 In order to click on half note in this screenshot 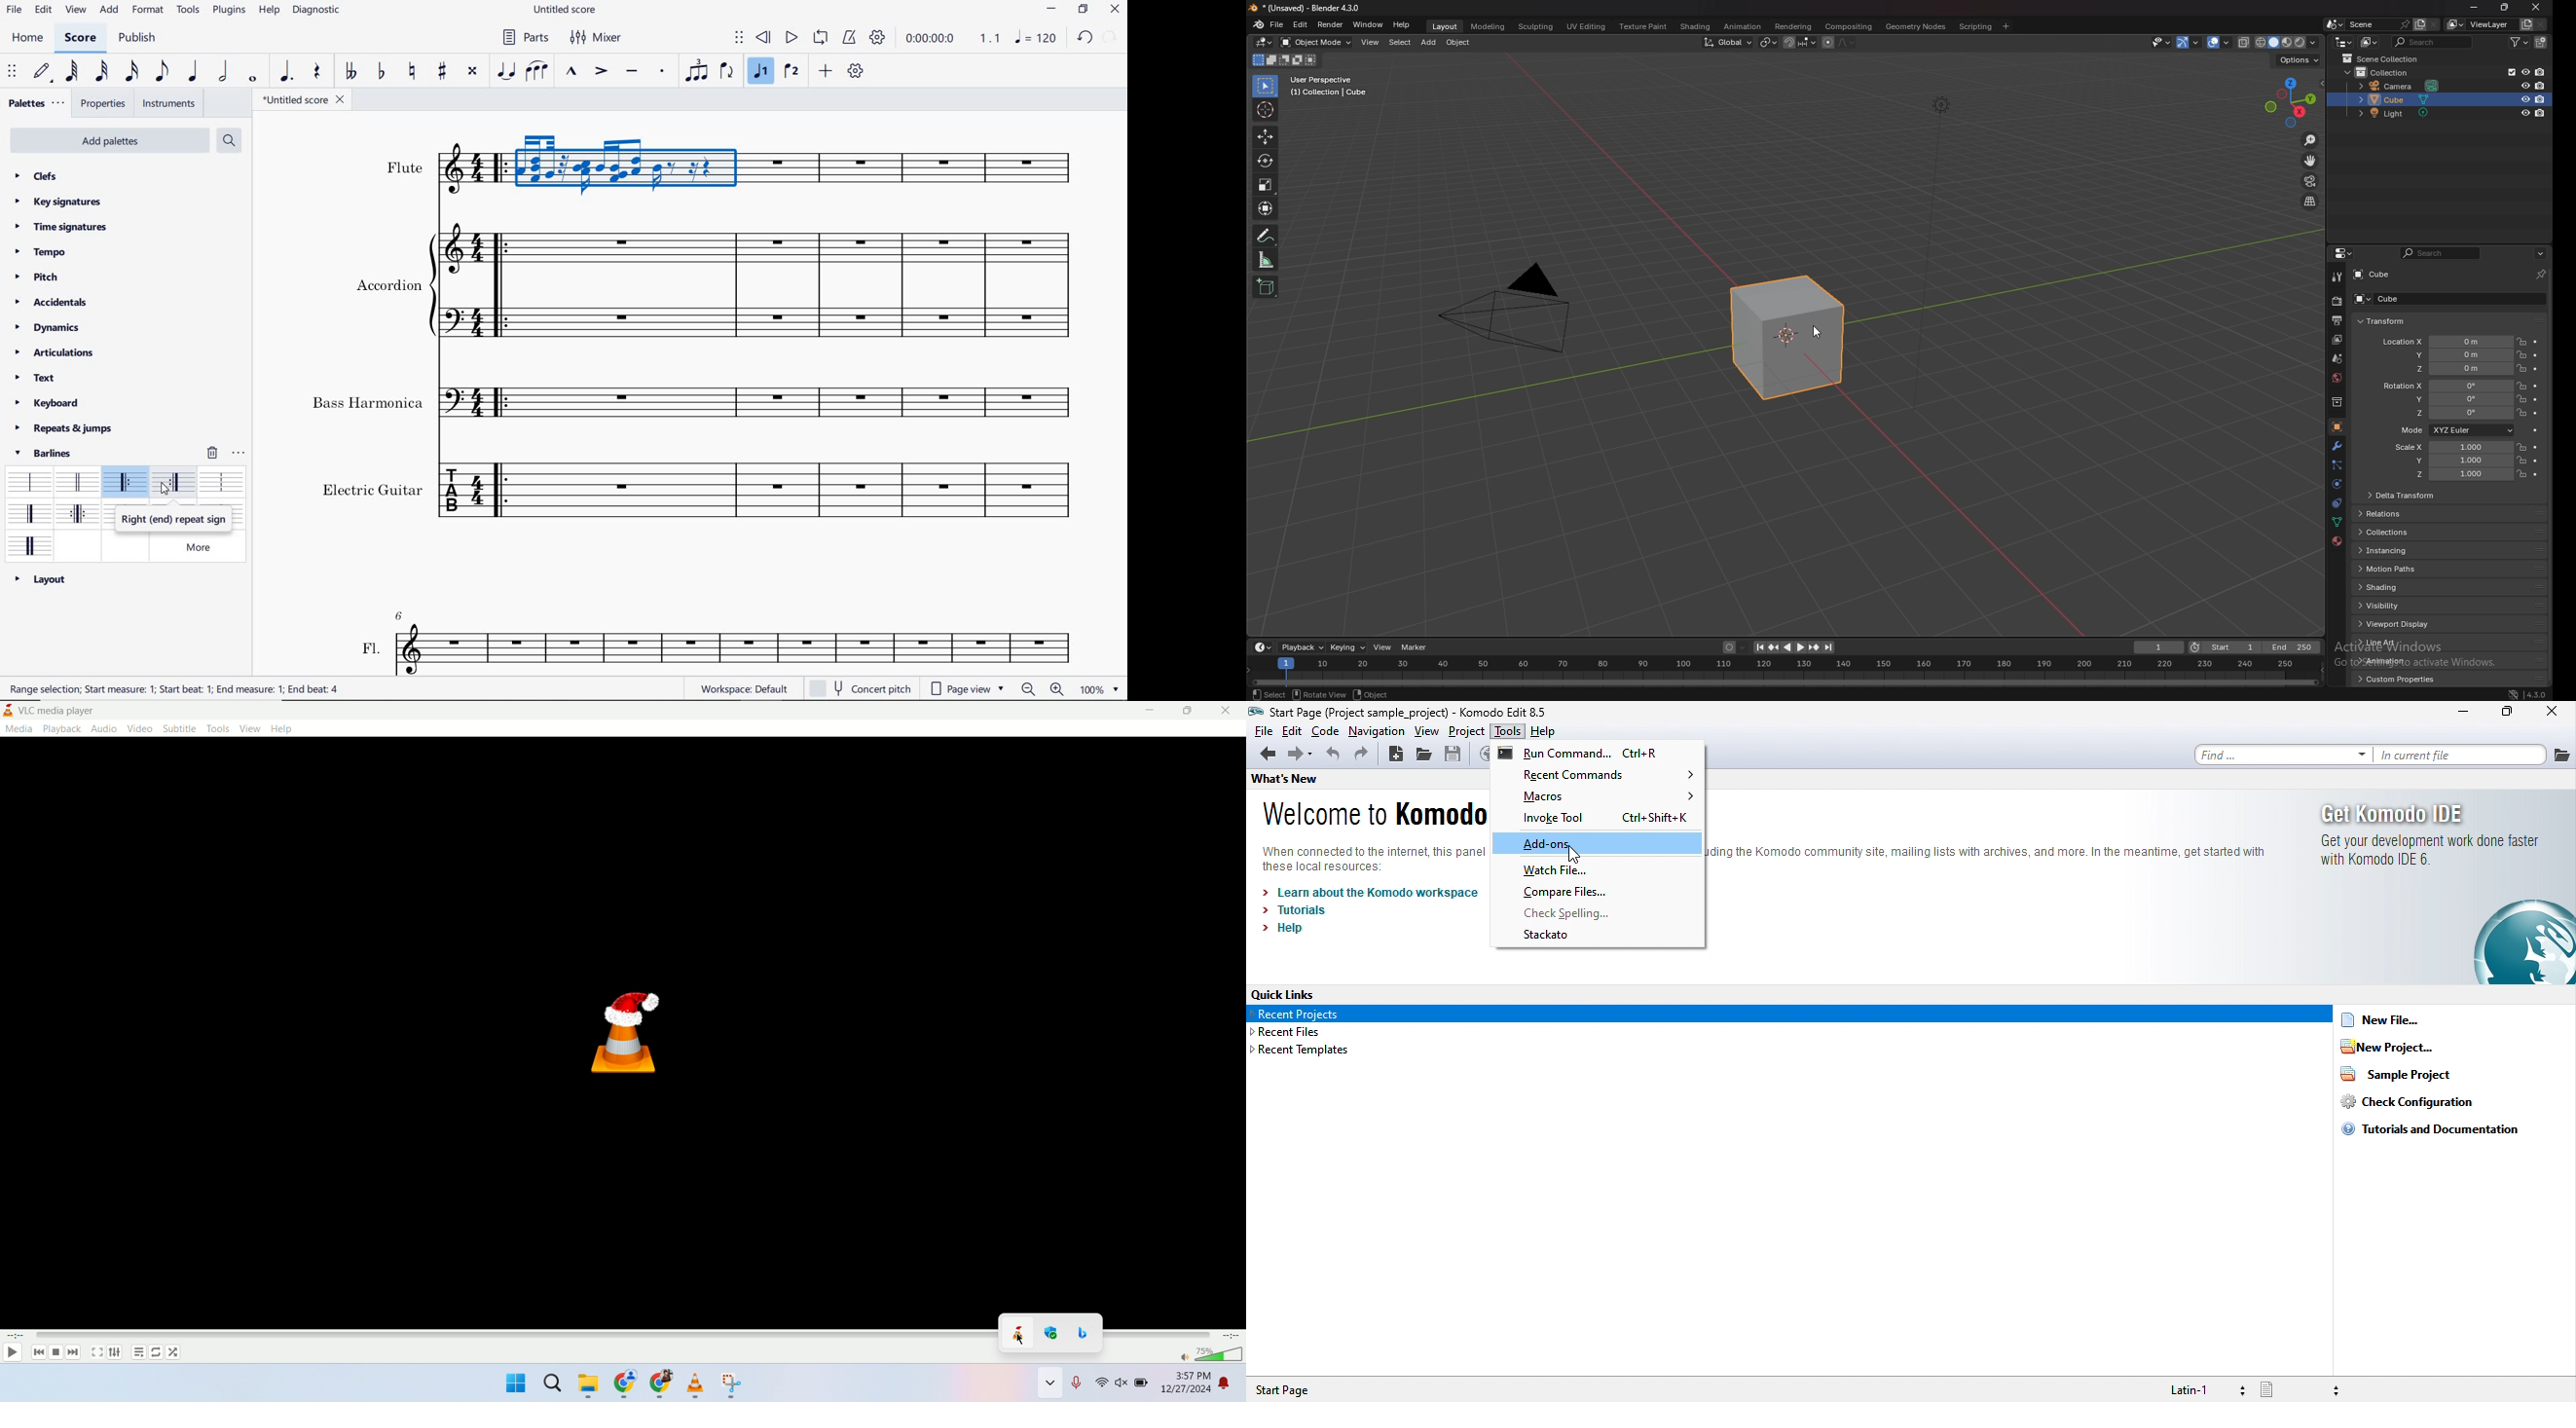, I will do `click(223, 72)`.